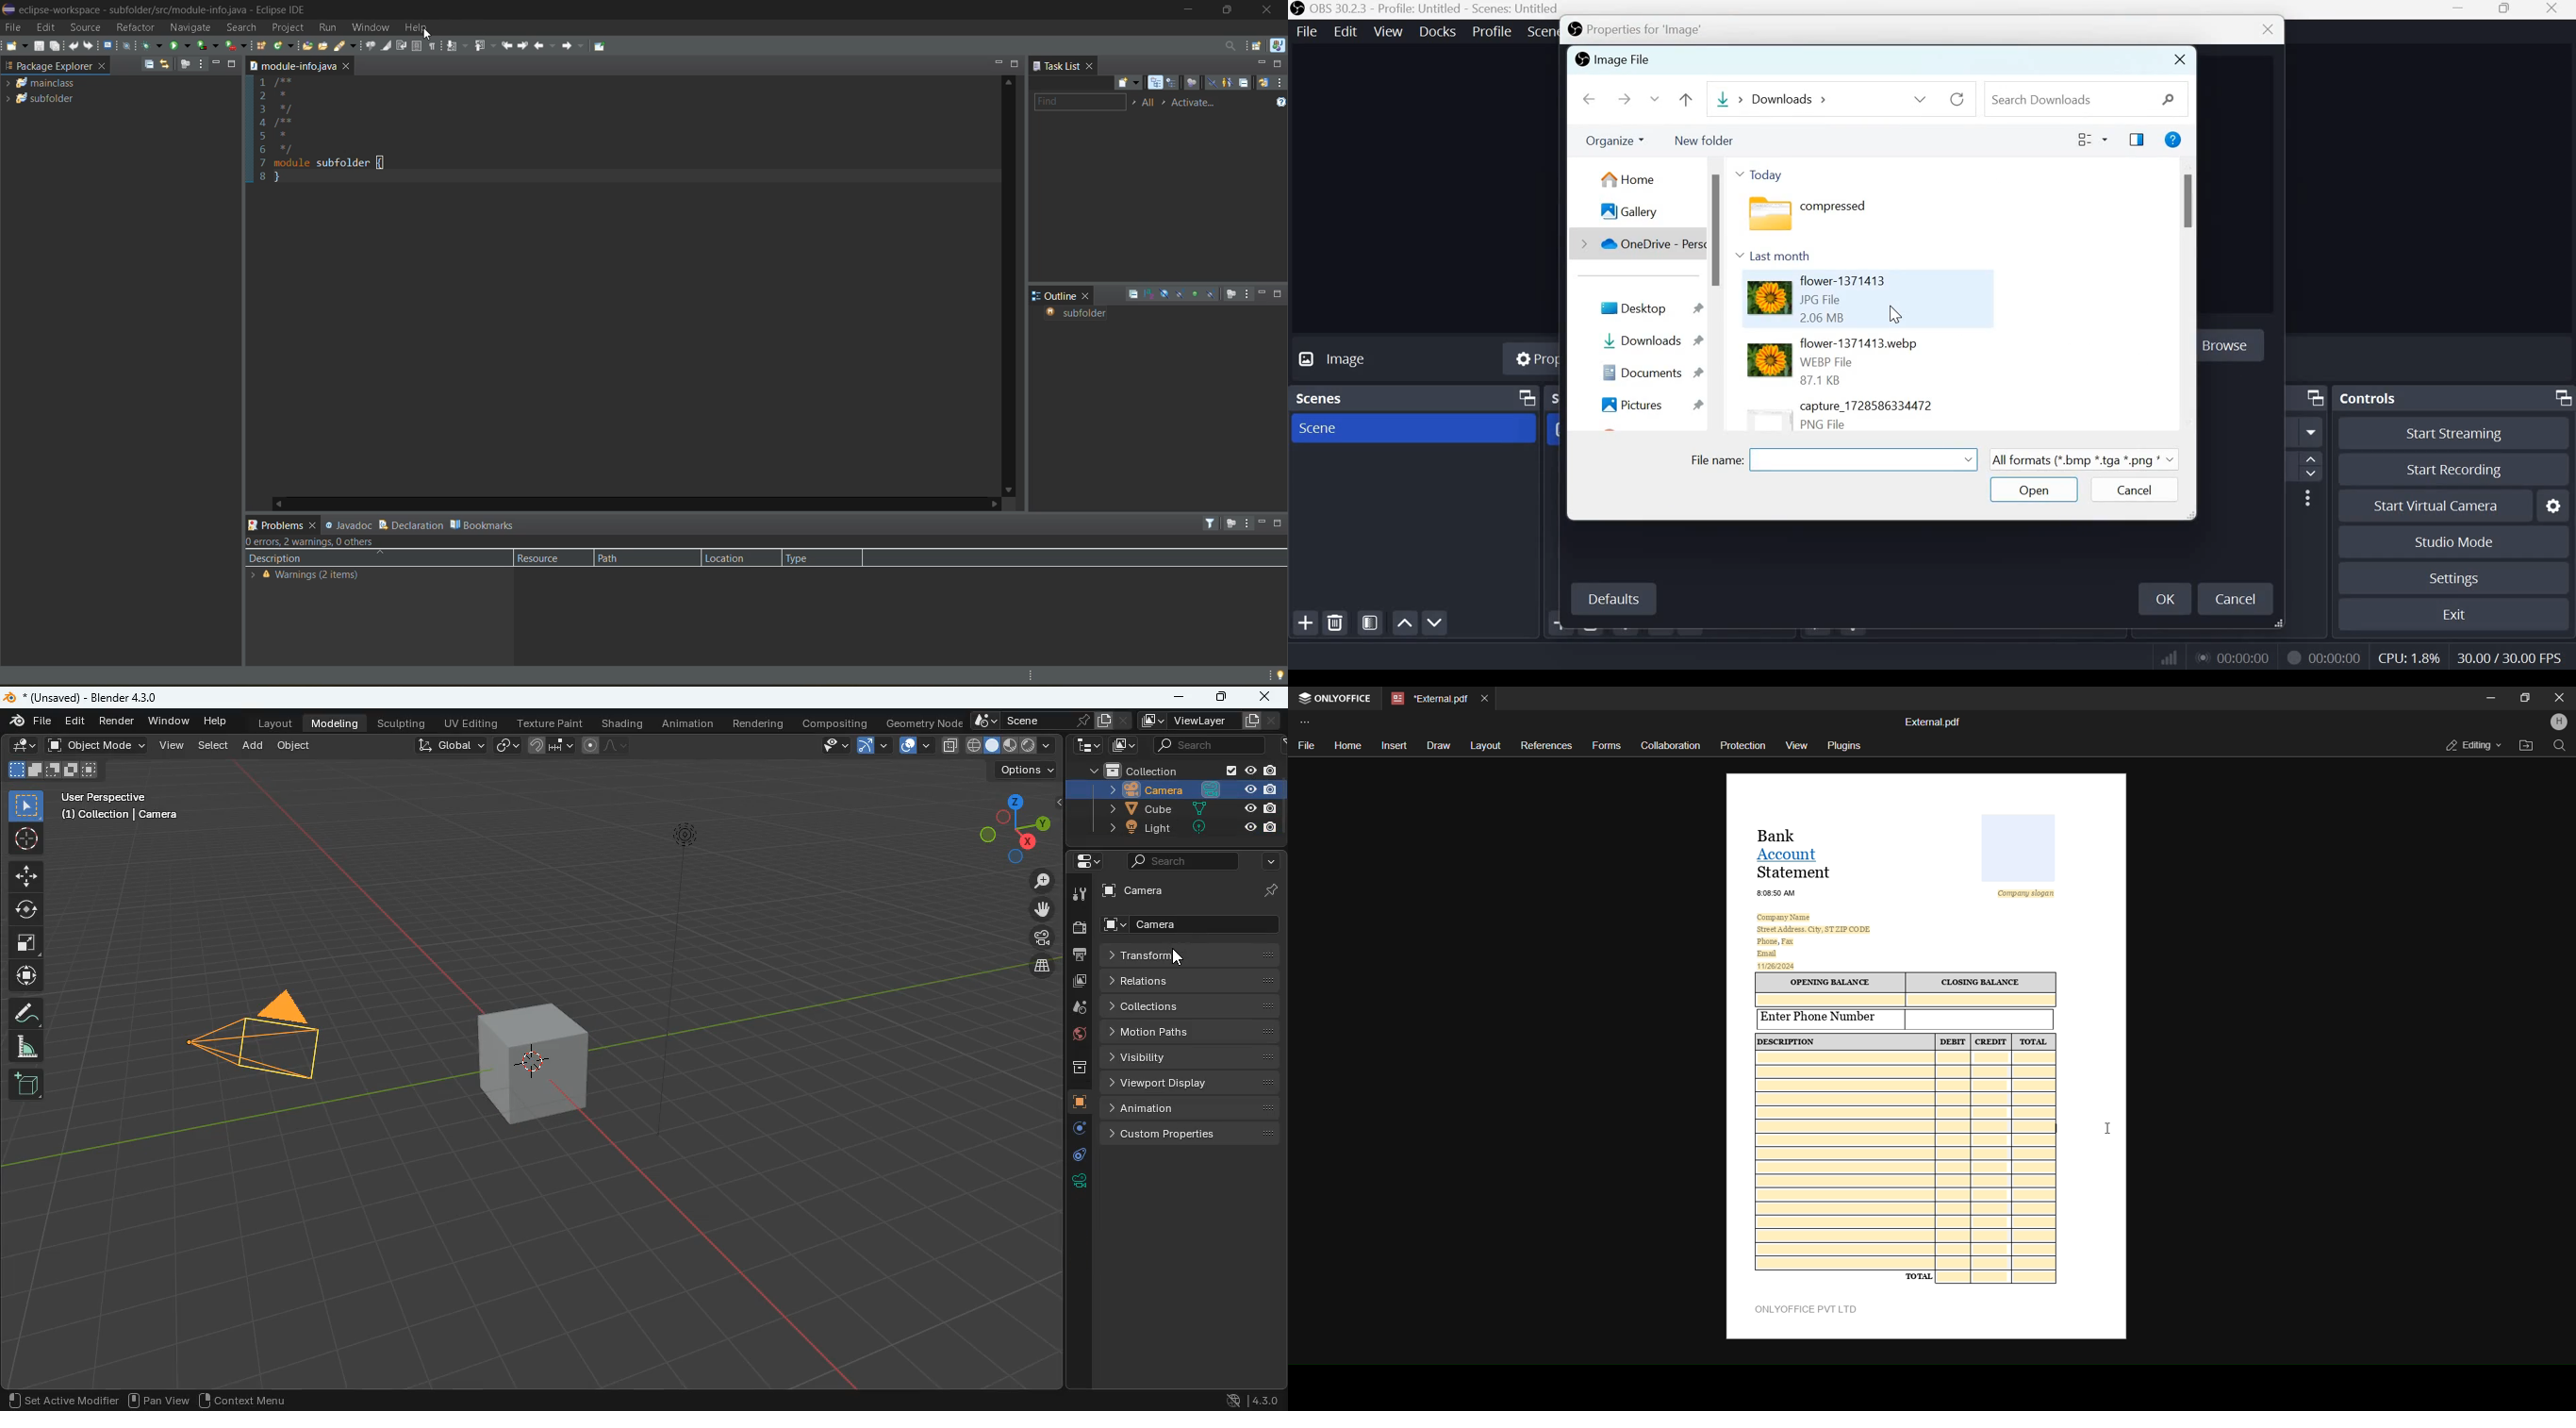 This screenshot has width=2576, height=1428. Describe the element at coordinates (1523, 398) in the screenshot. I see `Dock Options icon` at that location.